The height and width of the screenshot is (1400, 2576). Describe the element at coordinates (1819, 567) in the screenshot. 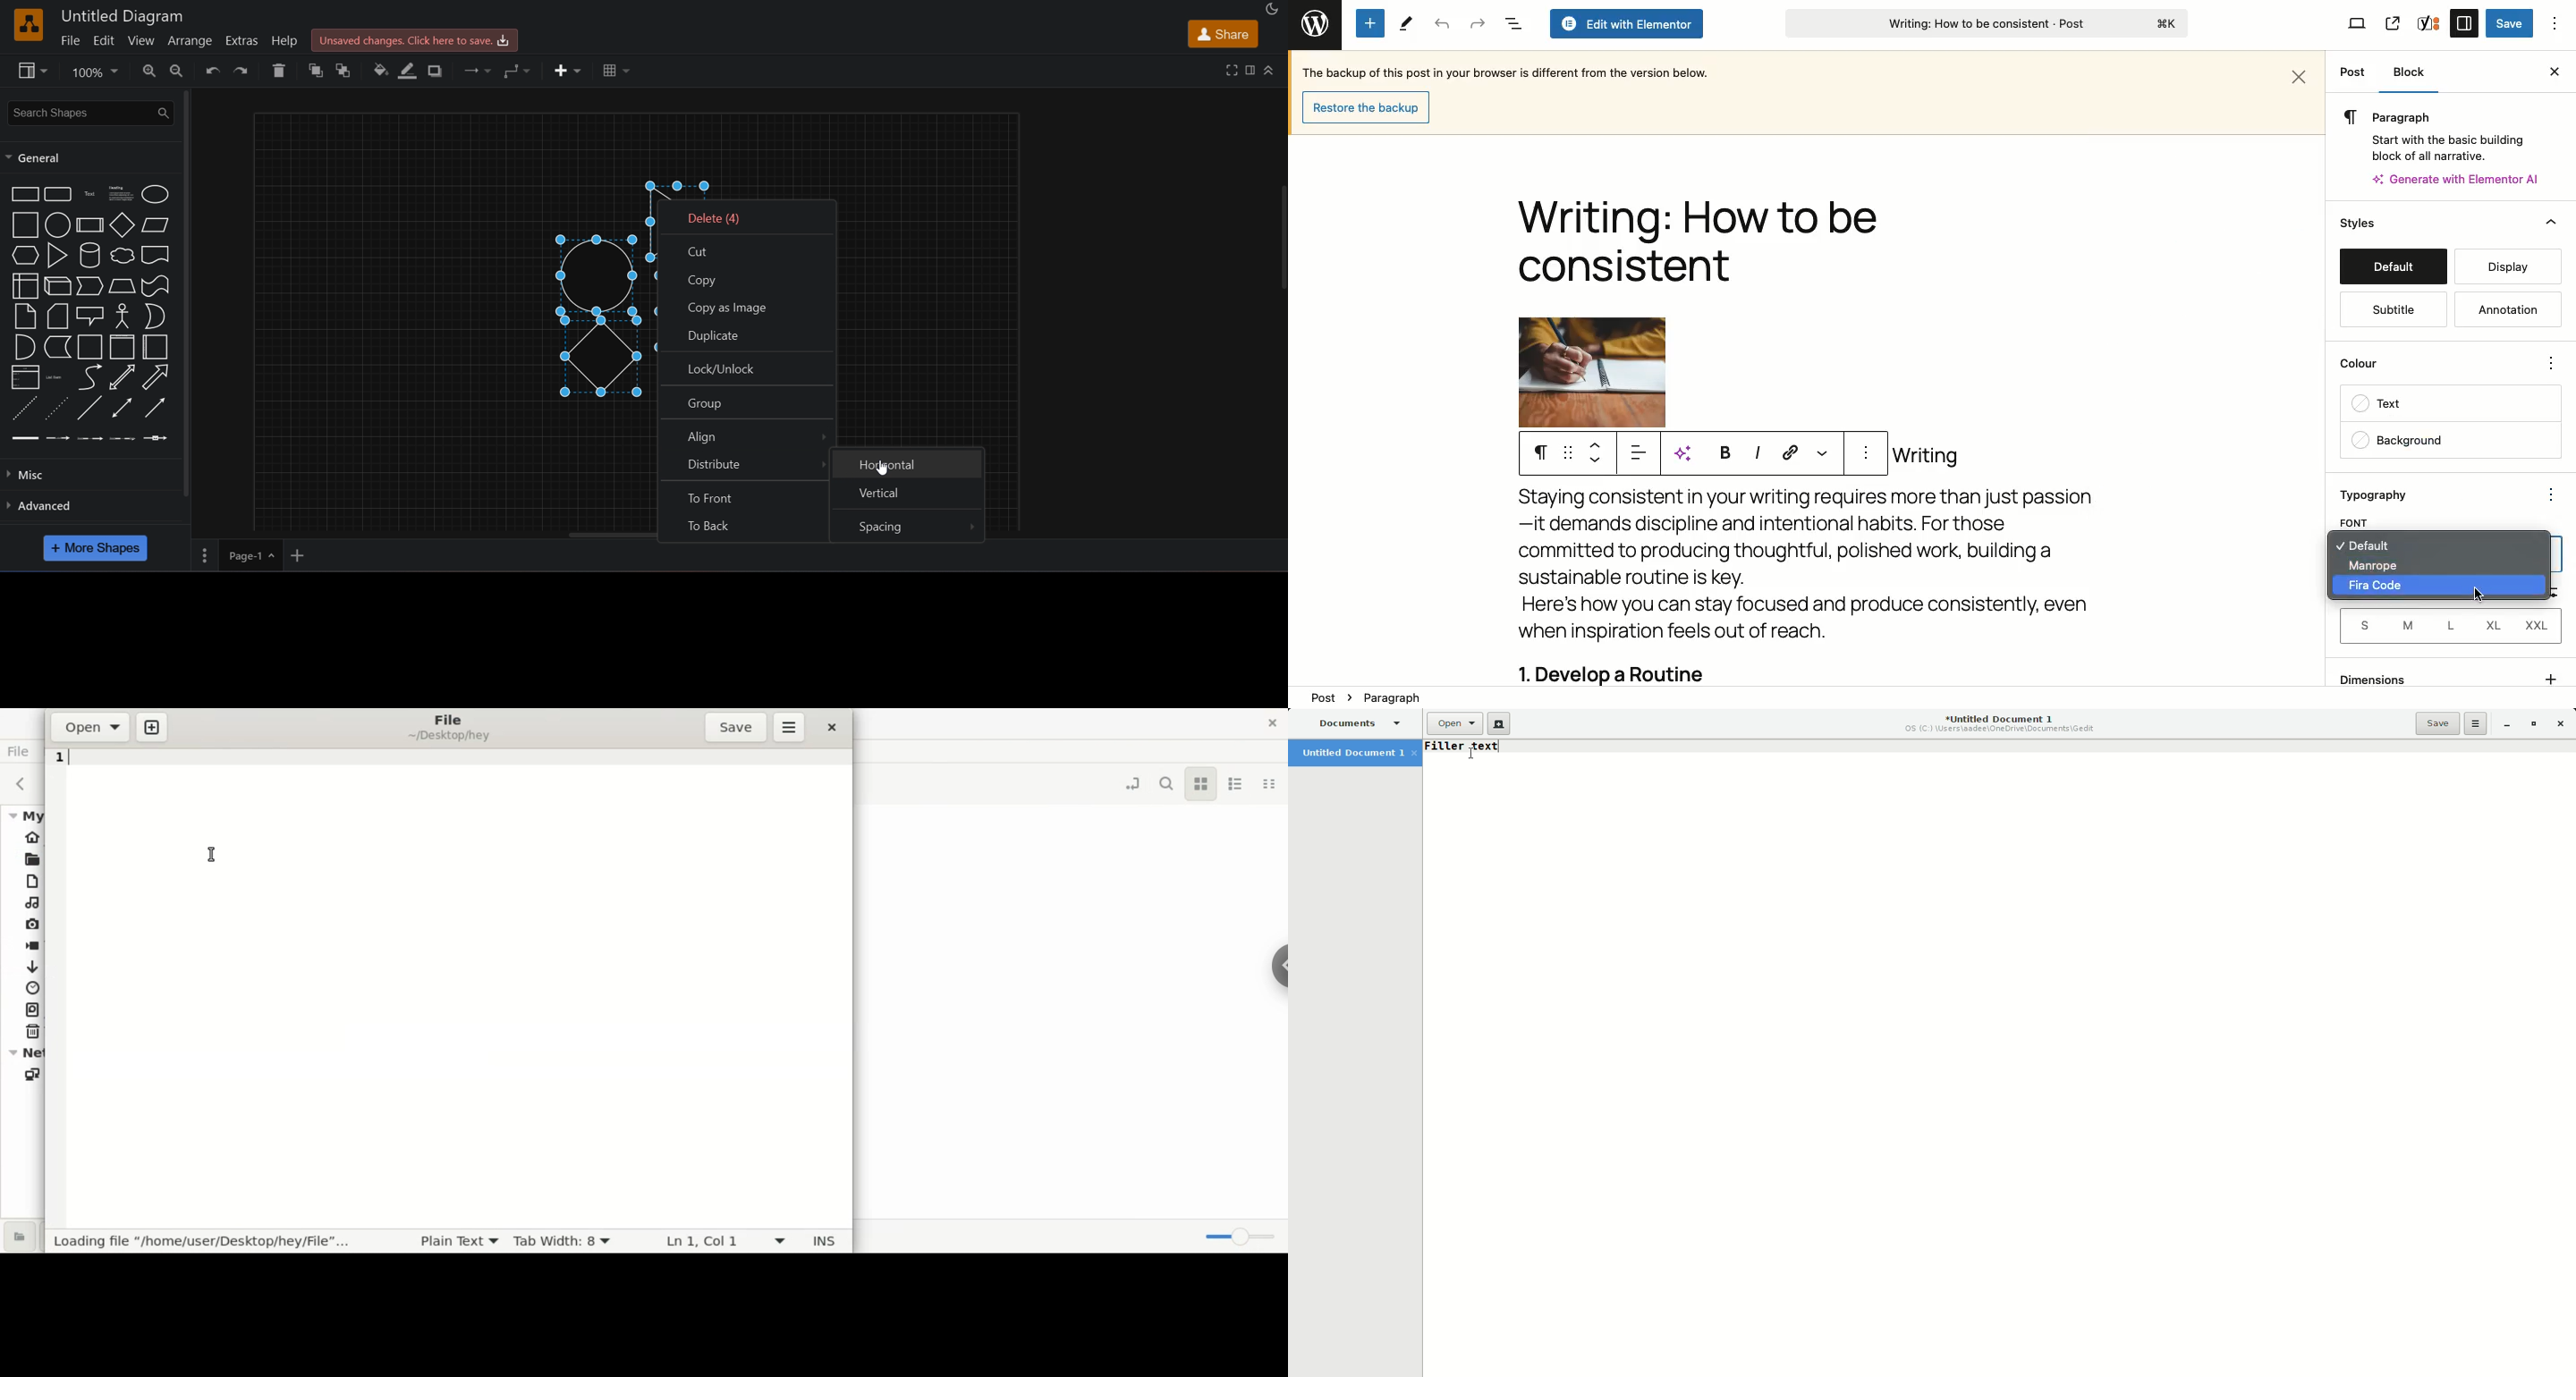

I see `Body` at that location.